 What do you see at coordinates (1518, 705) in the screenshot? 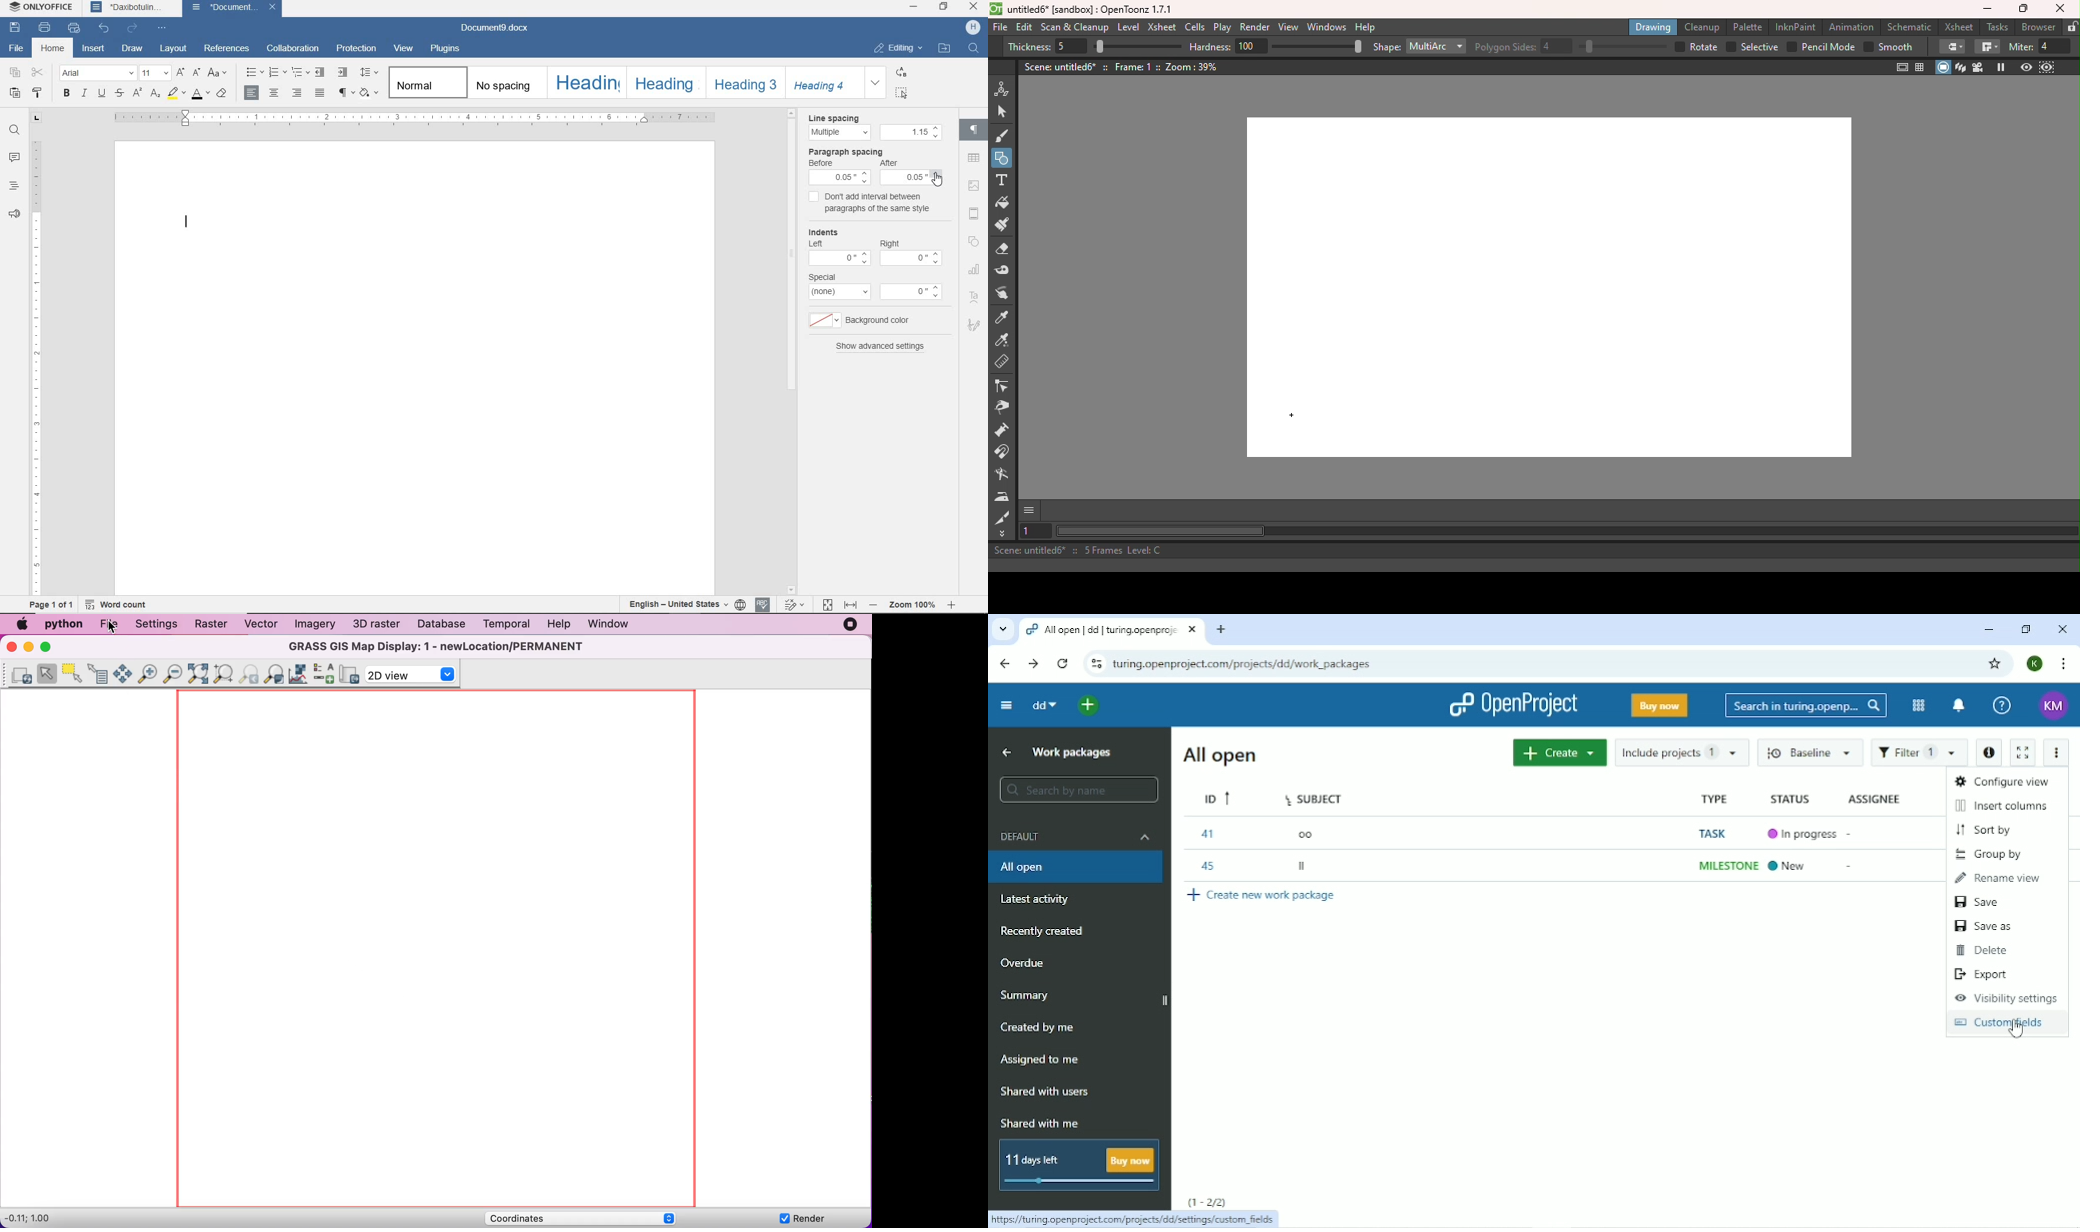
I see `OpenProject` at bounding box center [1518, 705].